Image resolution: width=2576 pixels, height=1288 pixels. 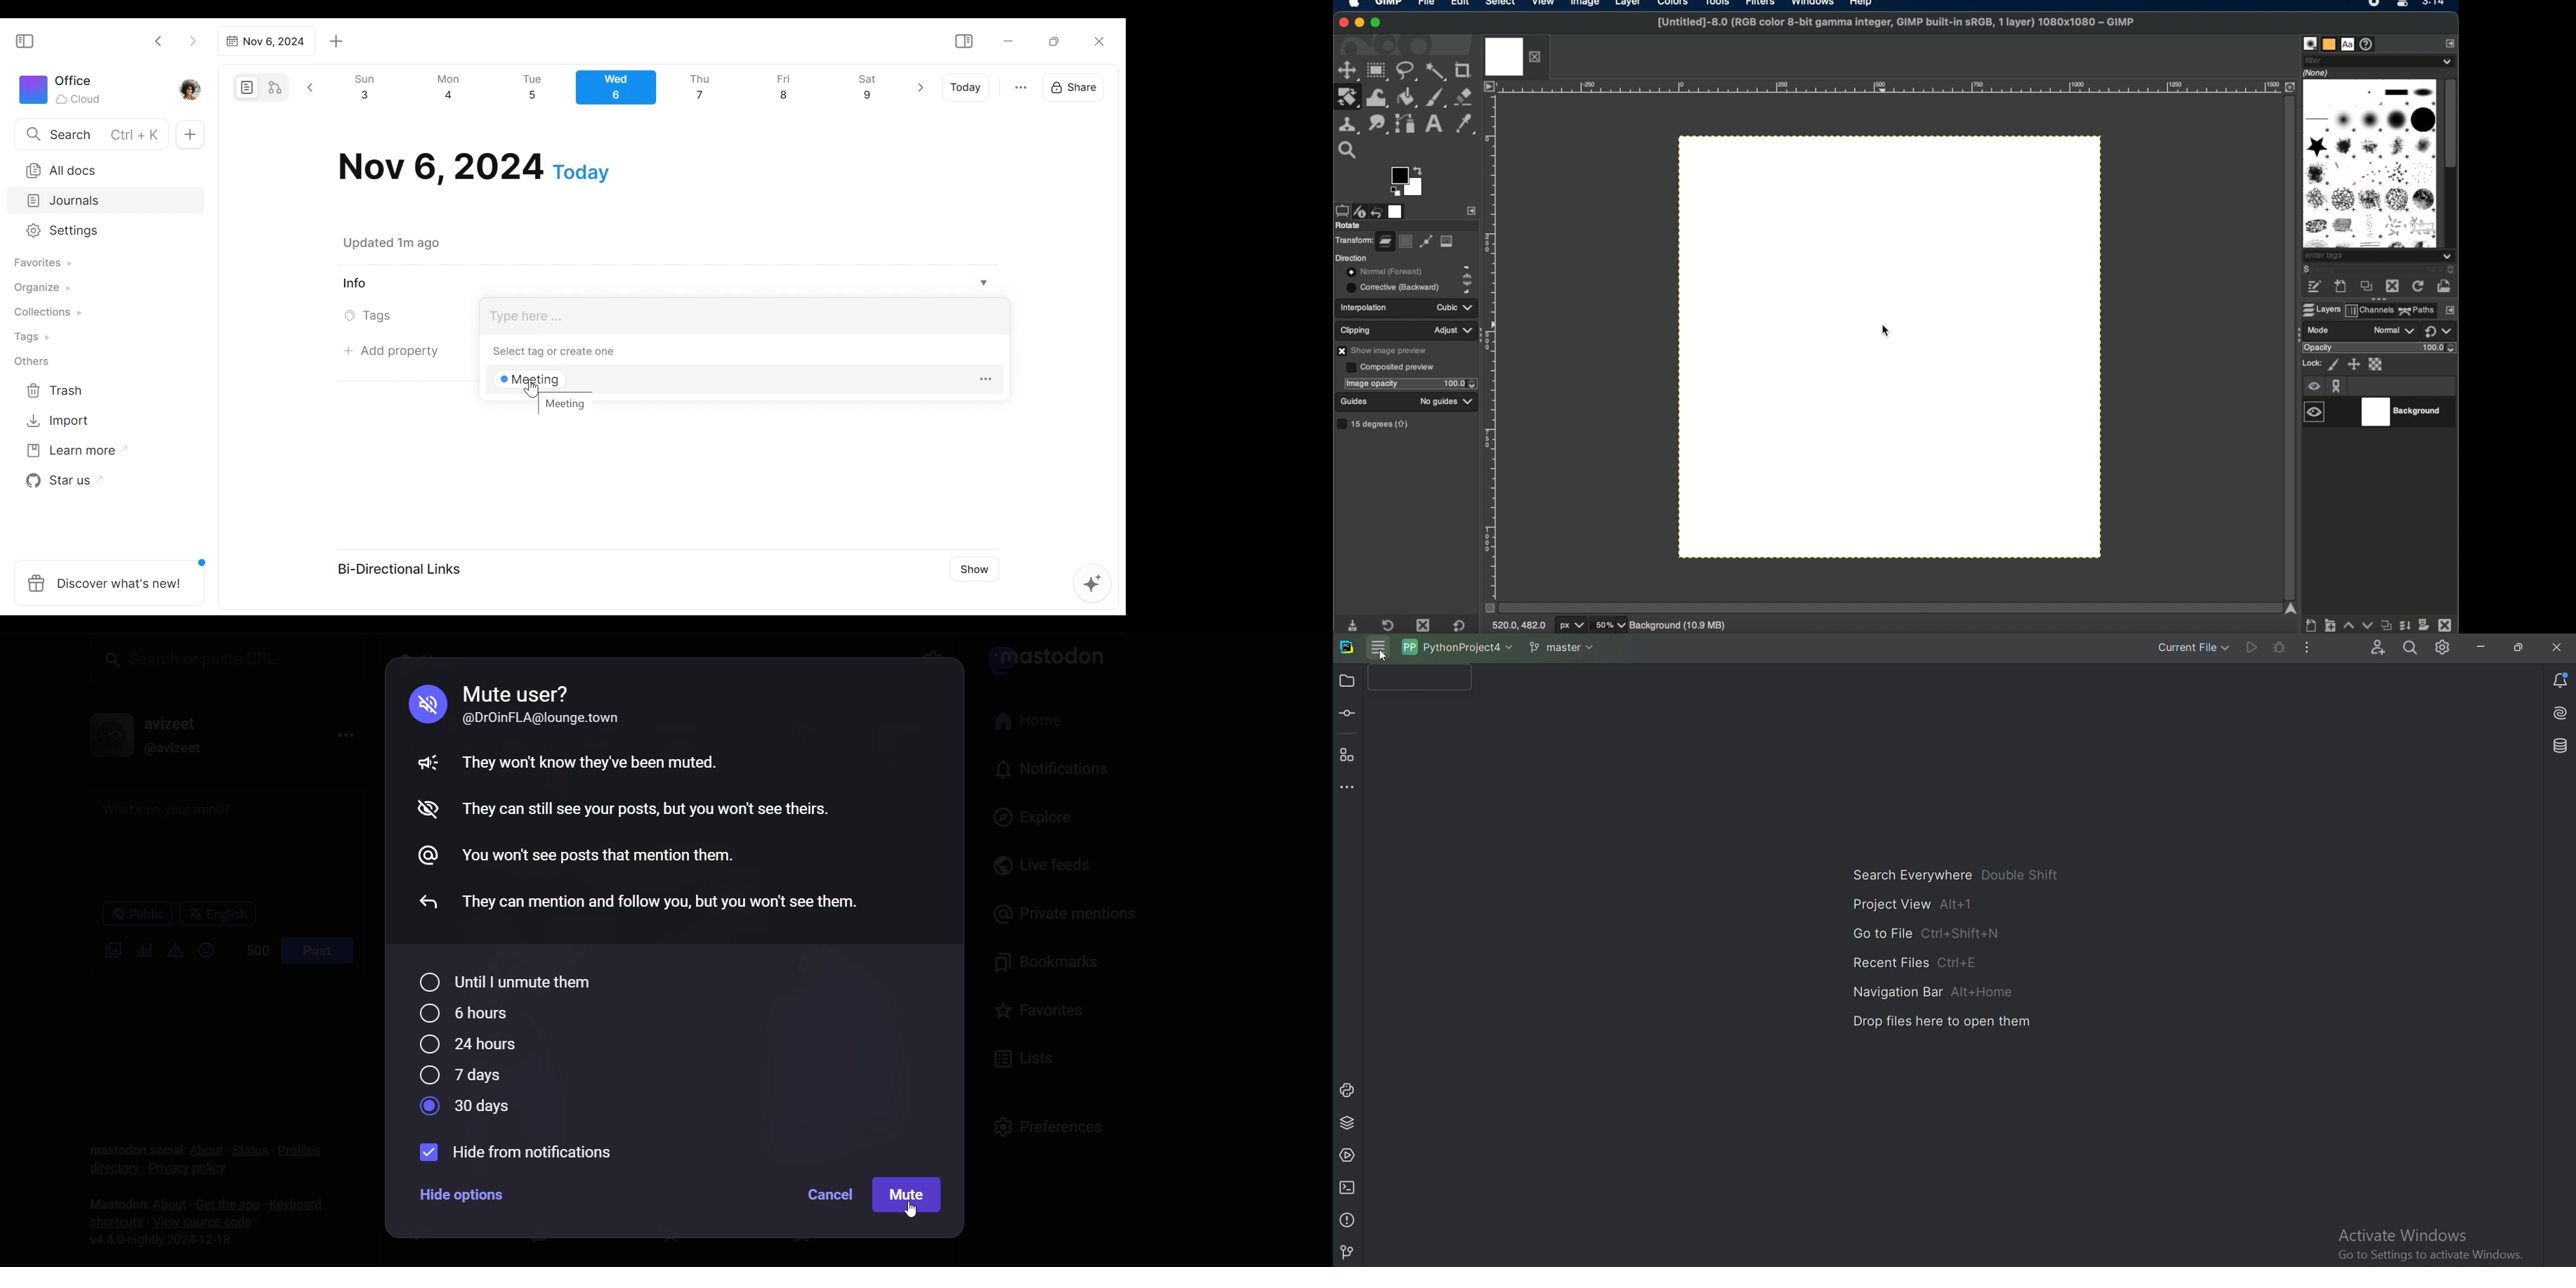 What do you see at coordinates (1378, 209) in the screenshot?
I see `undo history` at bounding box center [1378, 209].